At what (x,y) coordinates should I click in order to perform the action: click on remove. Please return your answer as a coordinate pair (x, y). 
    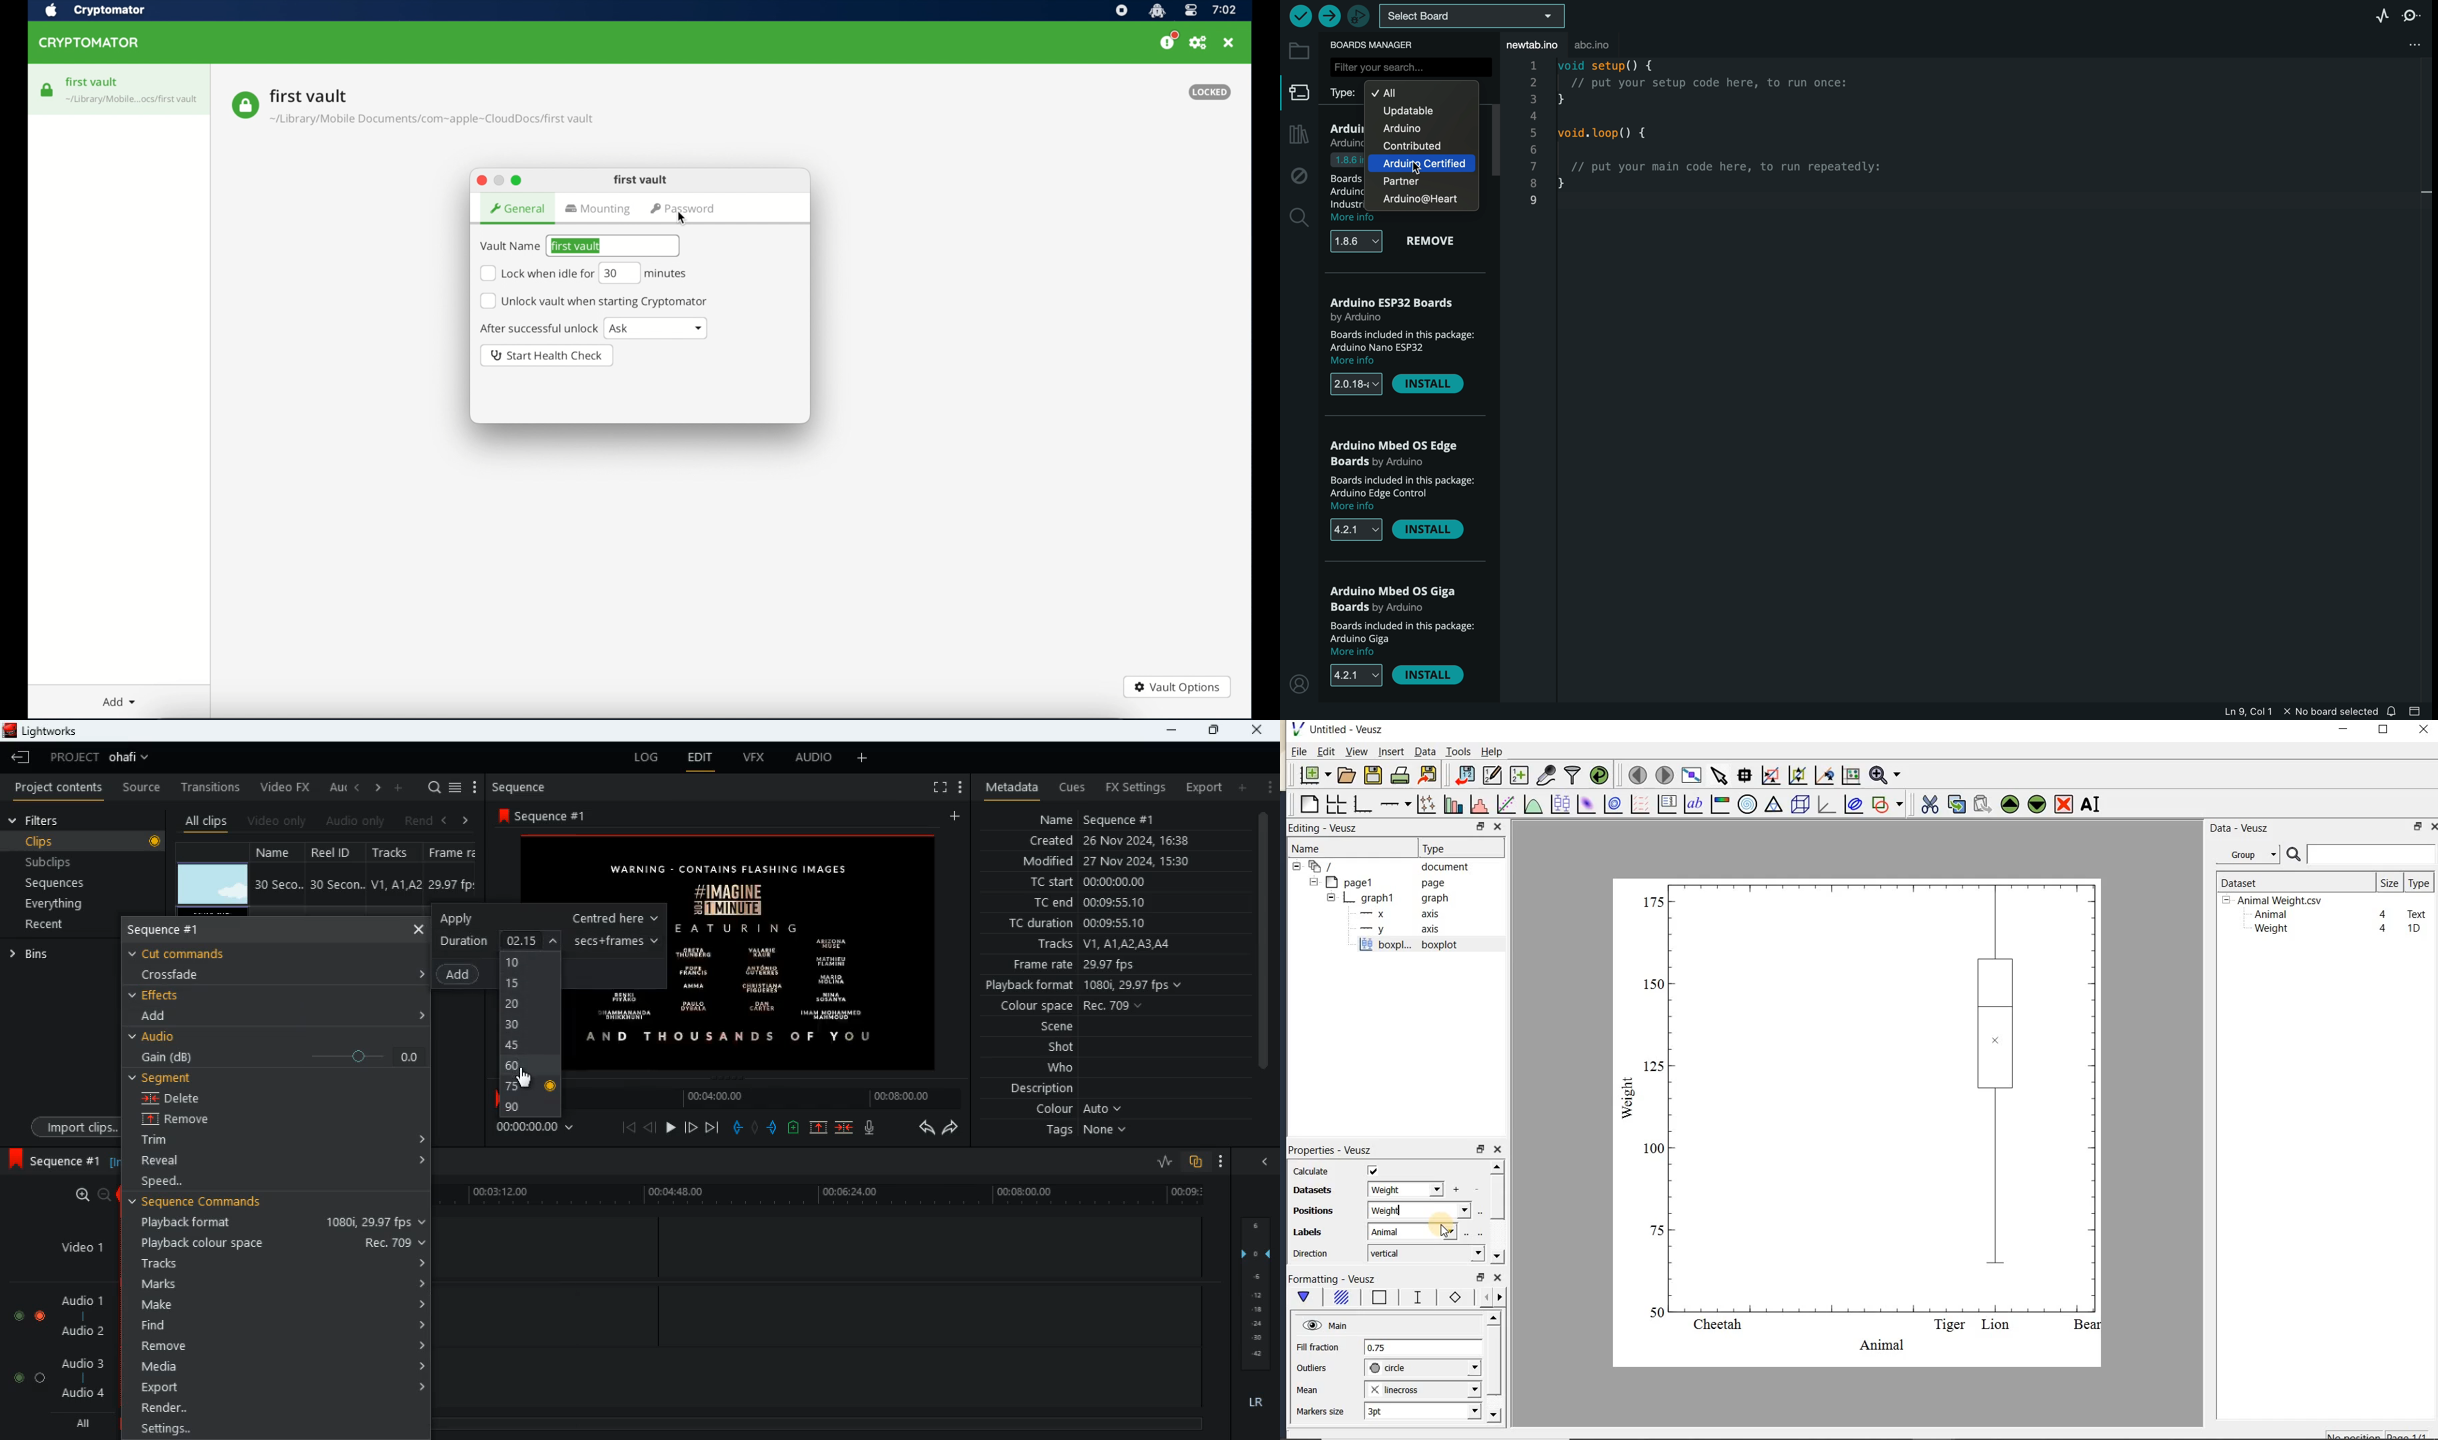
    Looking at the image, I should click on (192, 1120).